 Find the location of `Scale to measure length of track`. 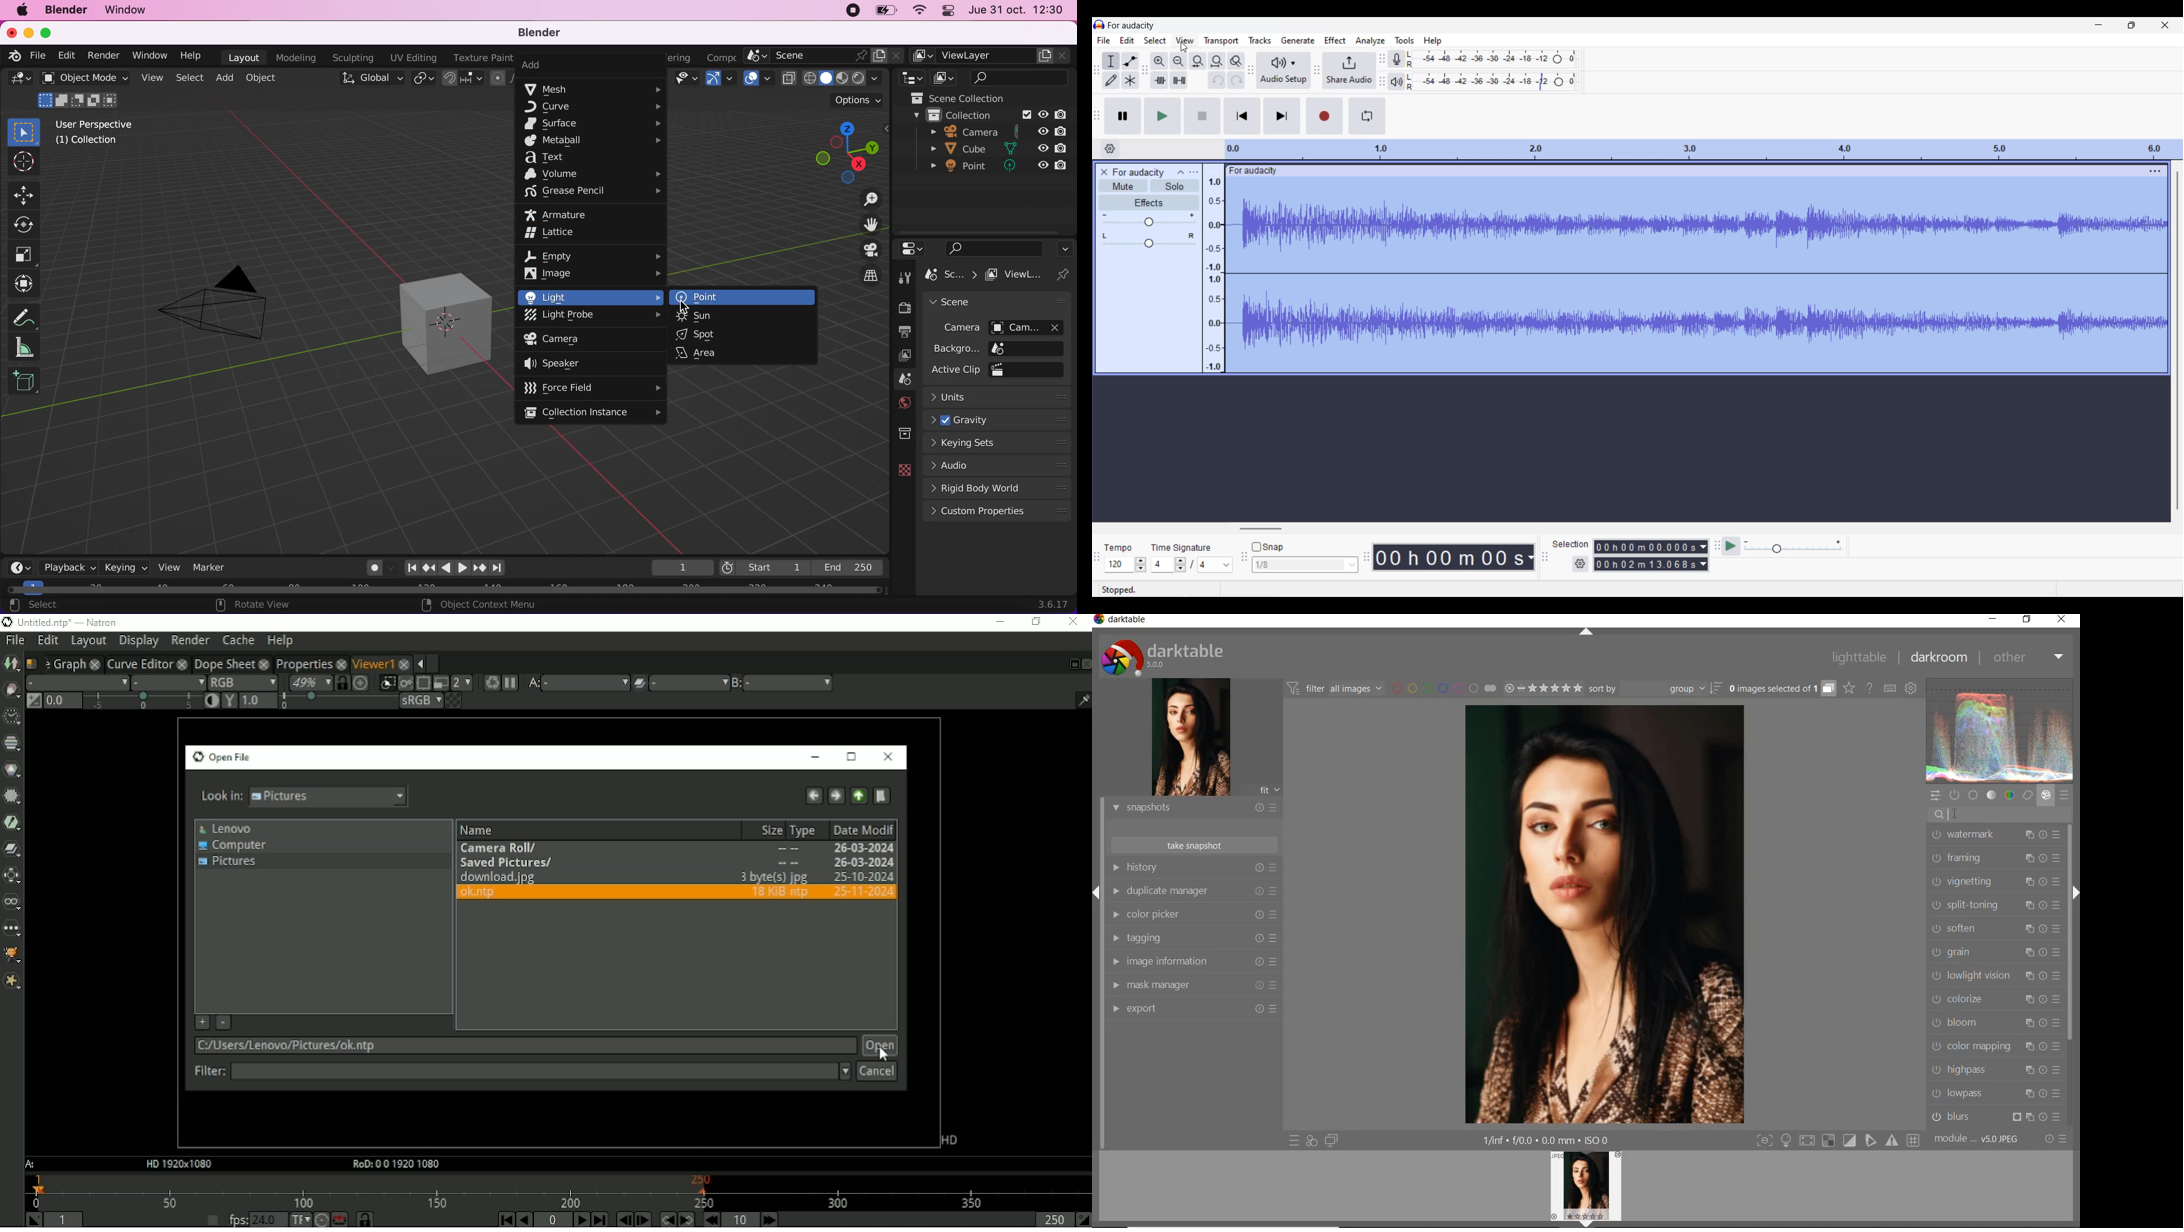

Scale to measure length of track is located at coordinates (1705, 150).